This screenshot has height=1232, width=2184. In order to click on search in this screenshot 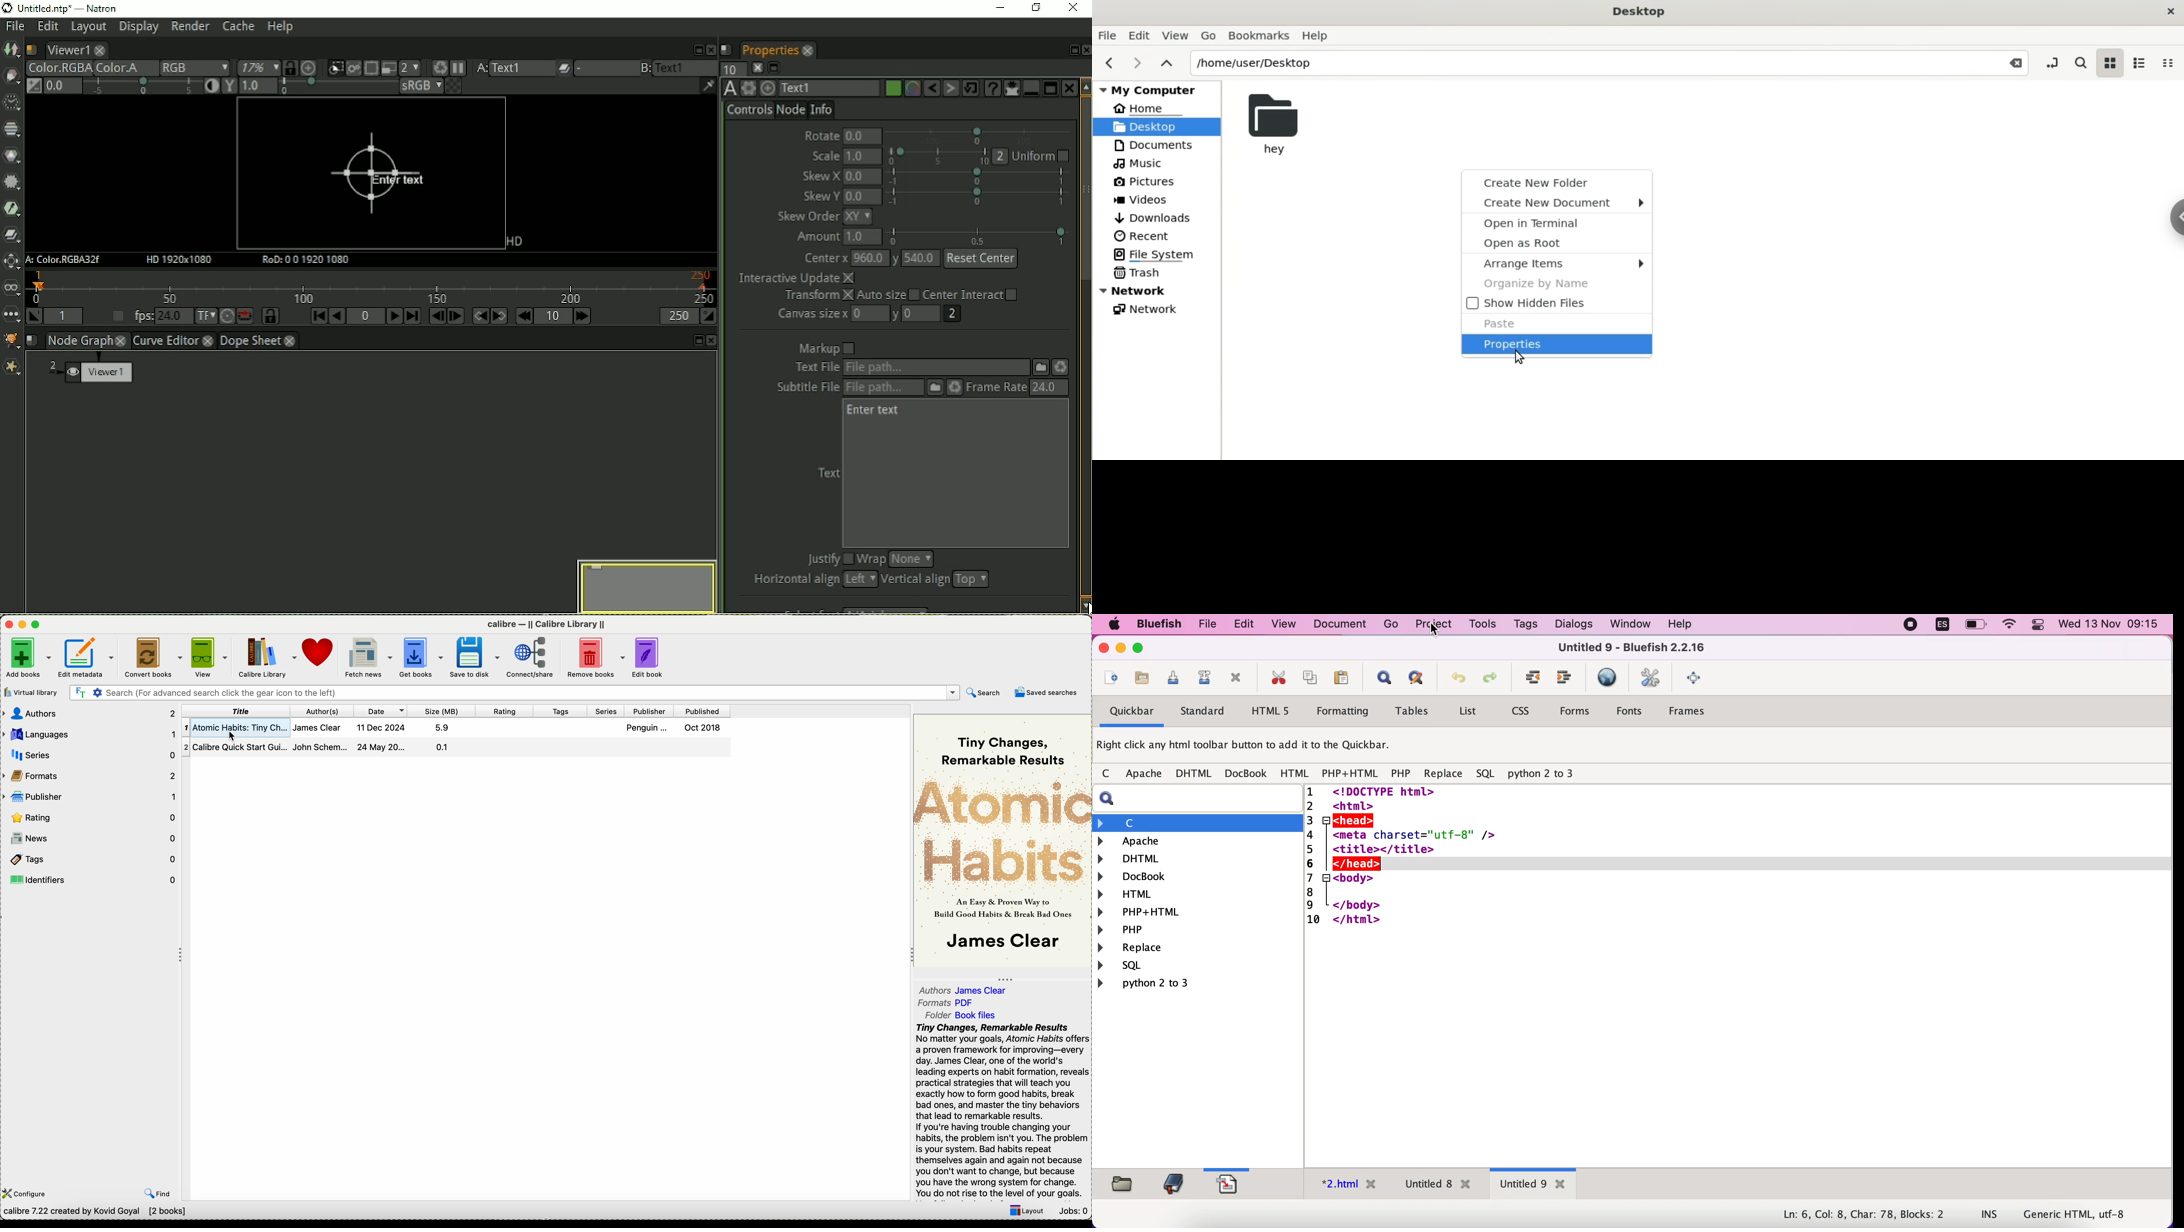, I will do `click(2079, 64)`.